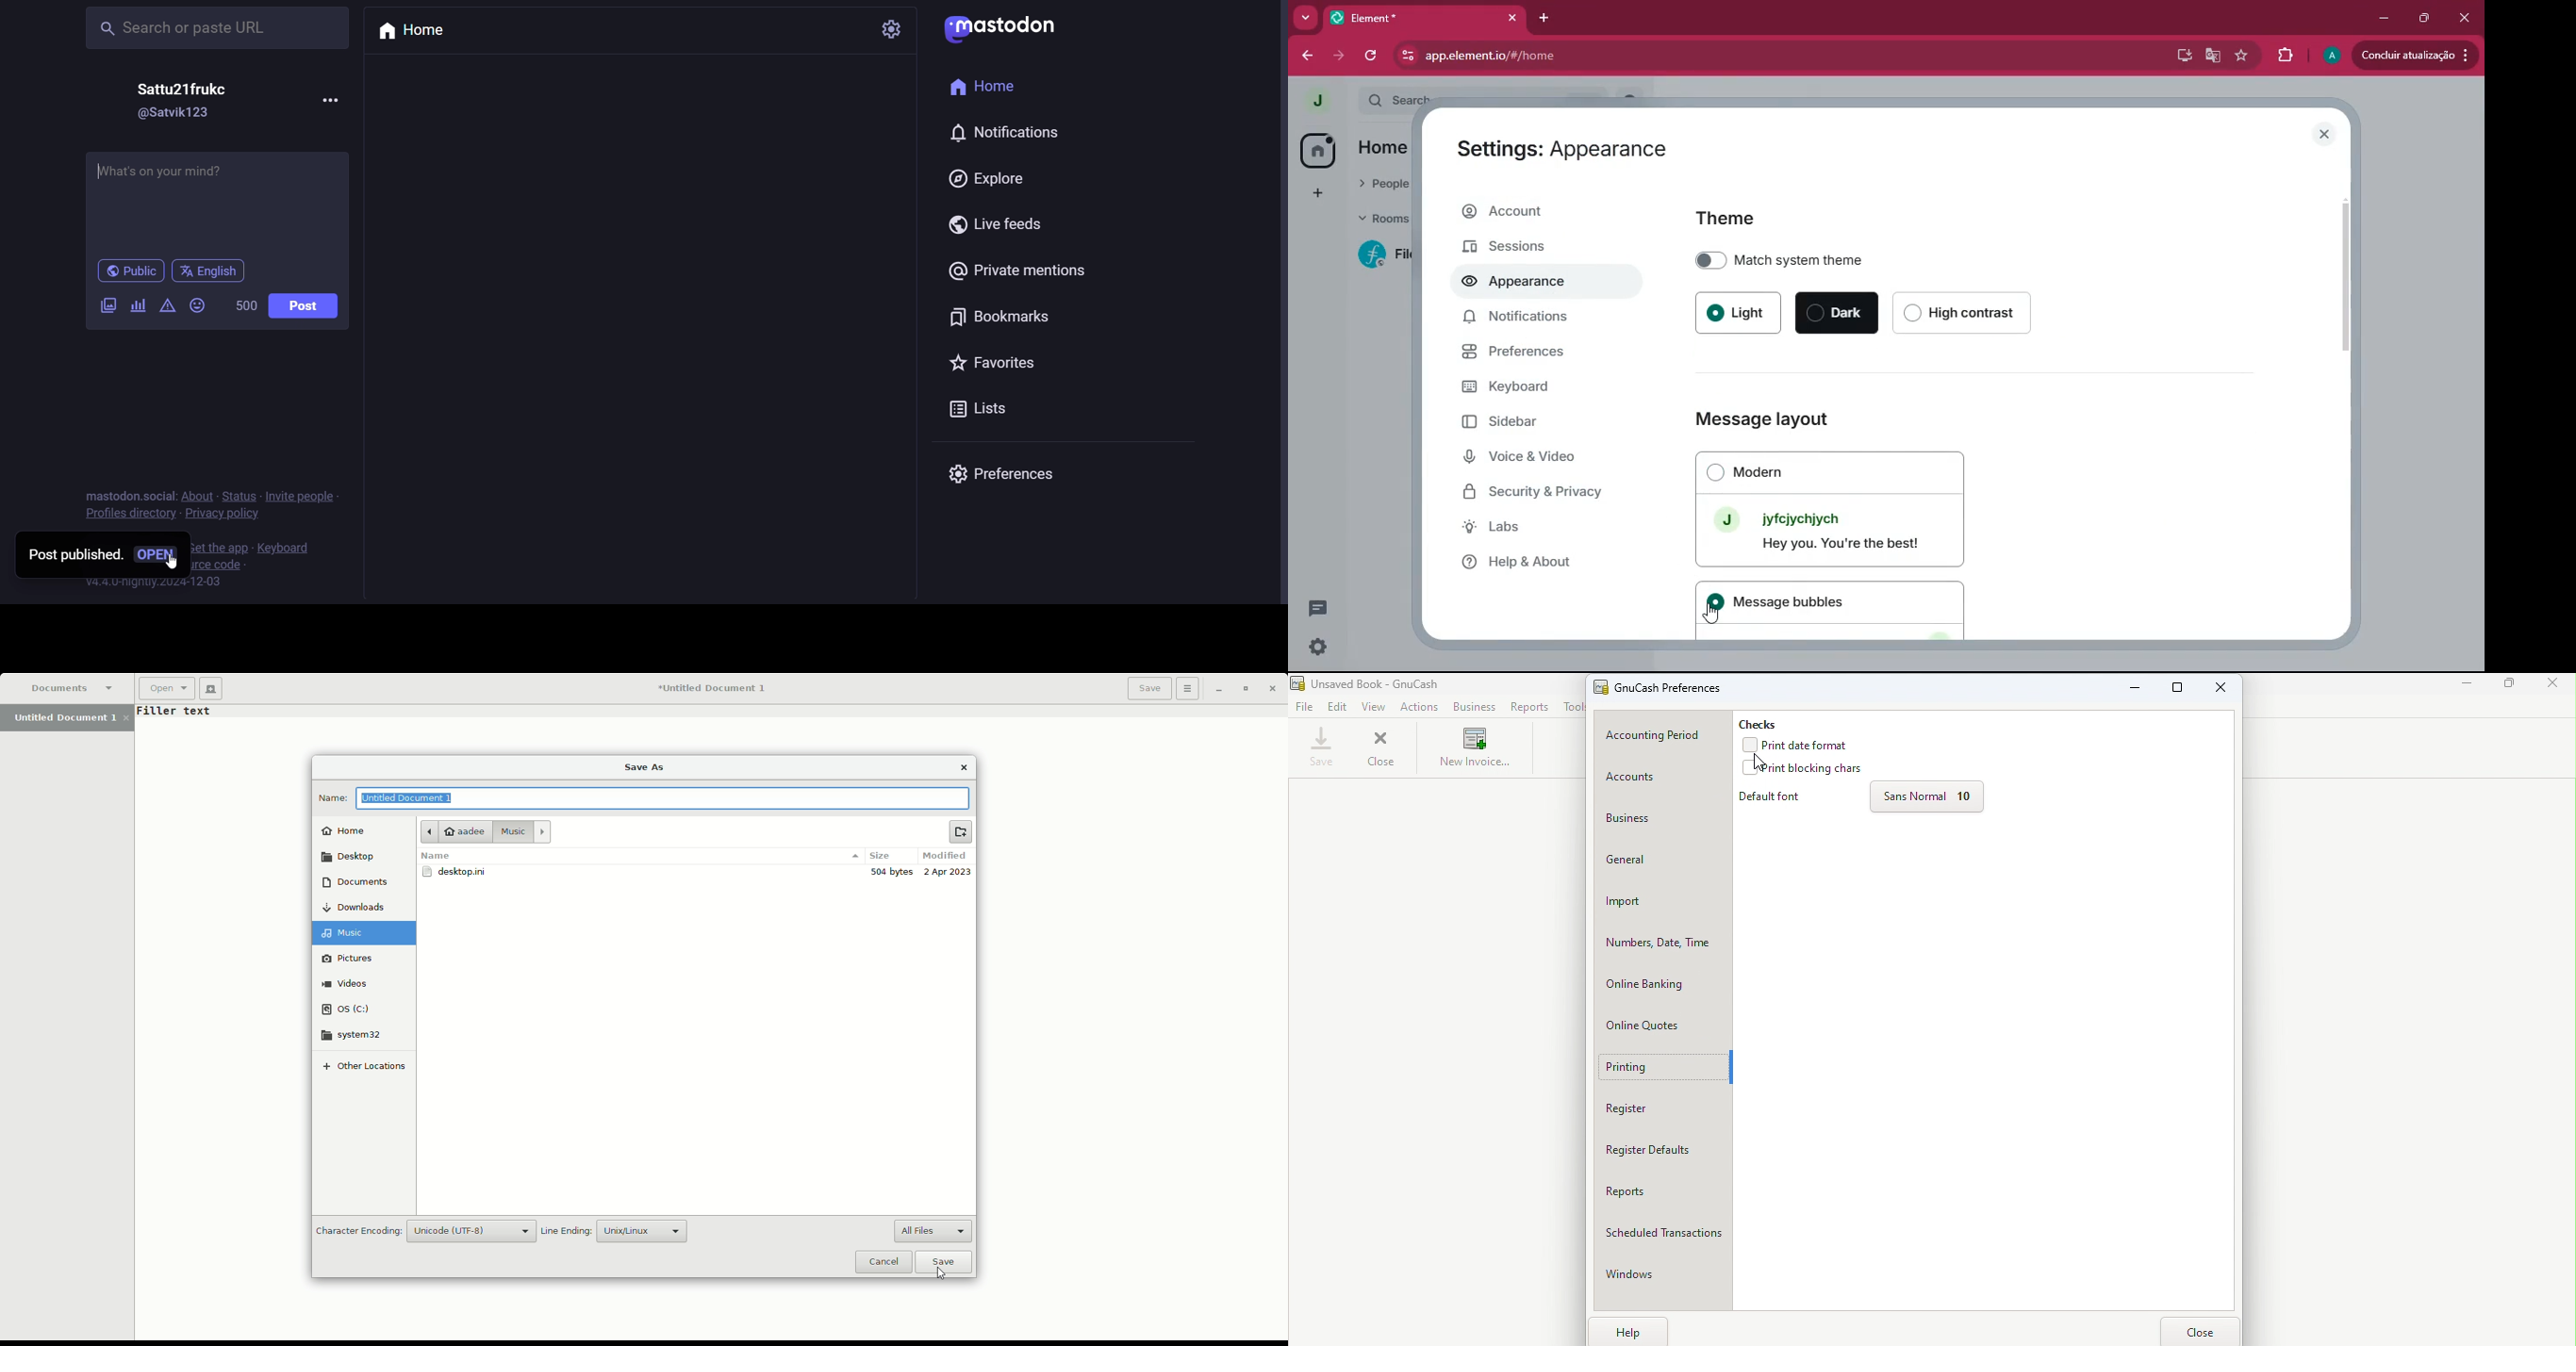 This screenshot has height=1372, width=2576. I want to click on close, so click(2465, 18).